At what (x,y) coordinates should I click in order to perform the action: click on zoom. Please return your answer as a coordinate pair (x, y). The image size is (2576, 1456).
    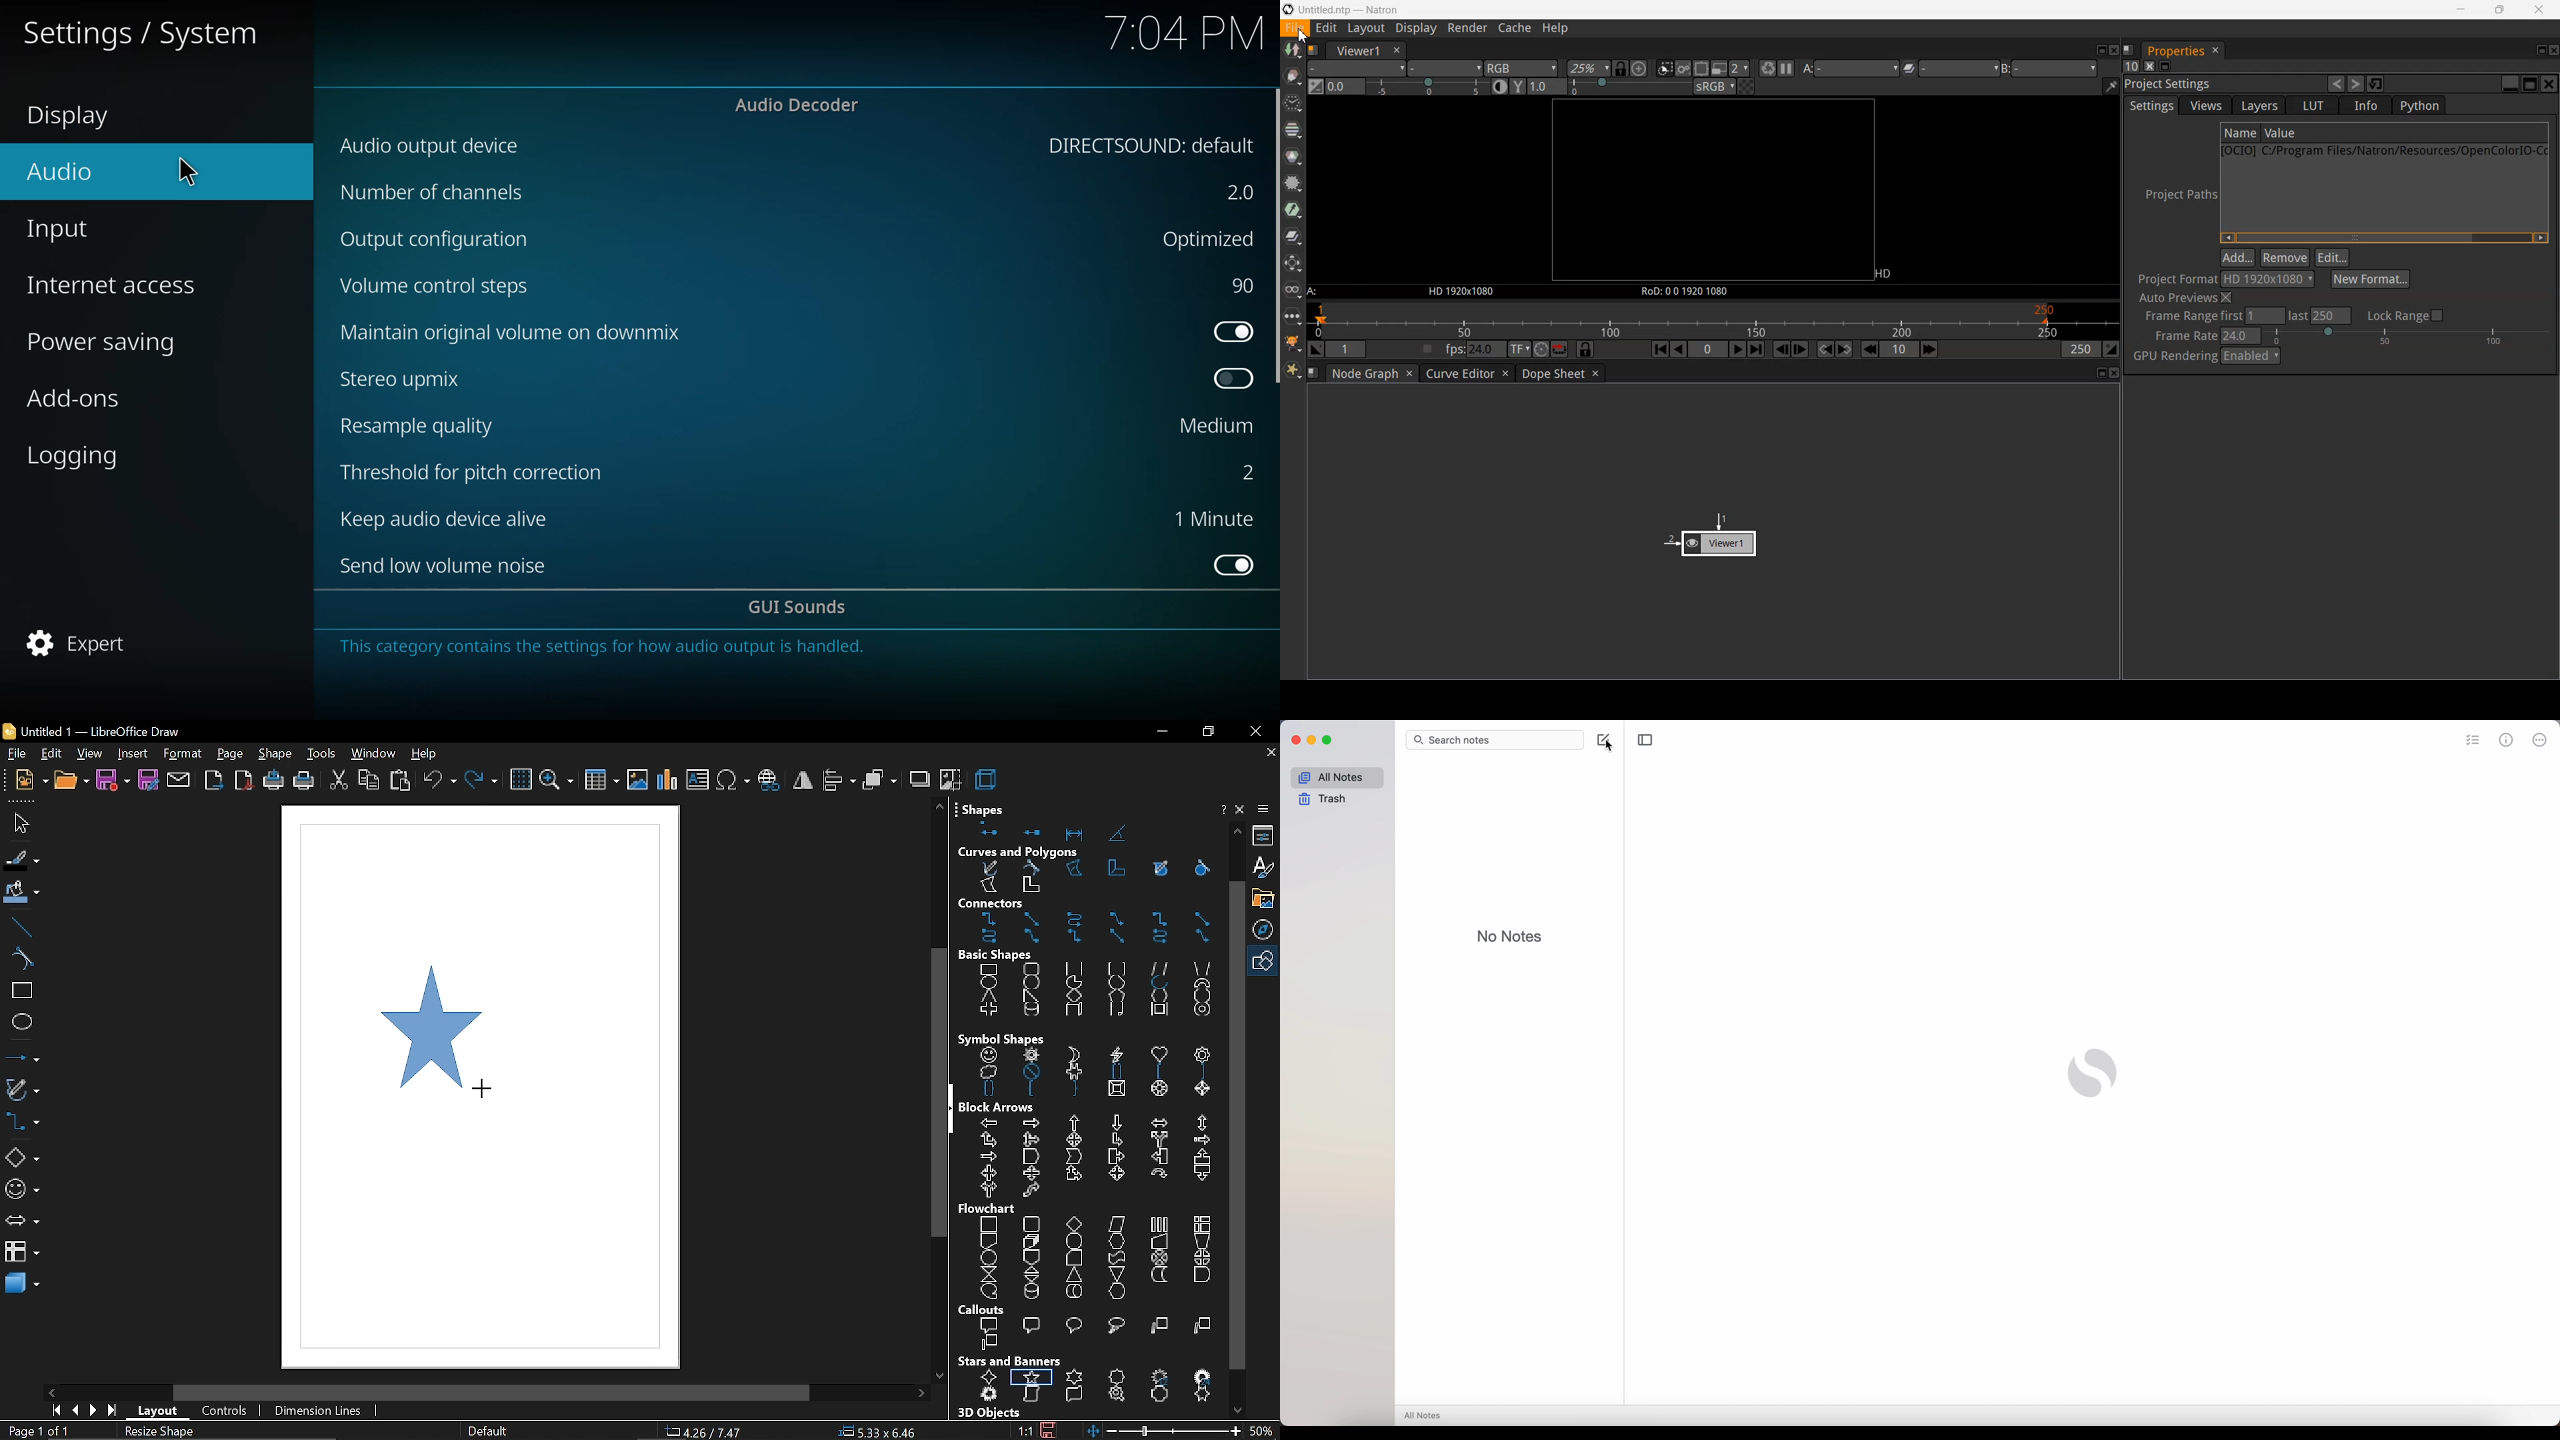
    Looking at the image, I should click on (557, 779).